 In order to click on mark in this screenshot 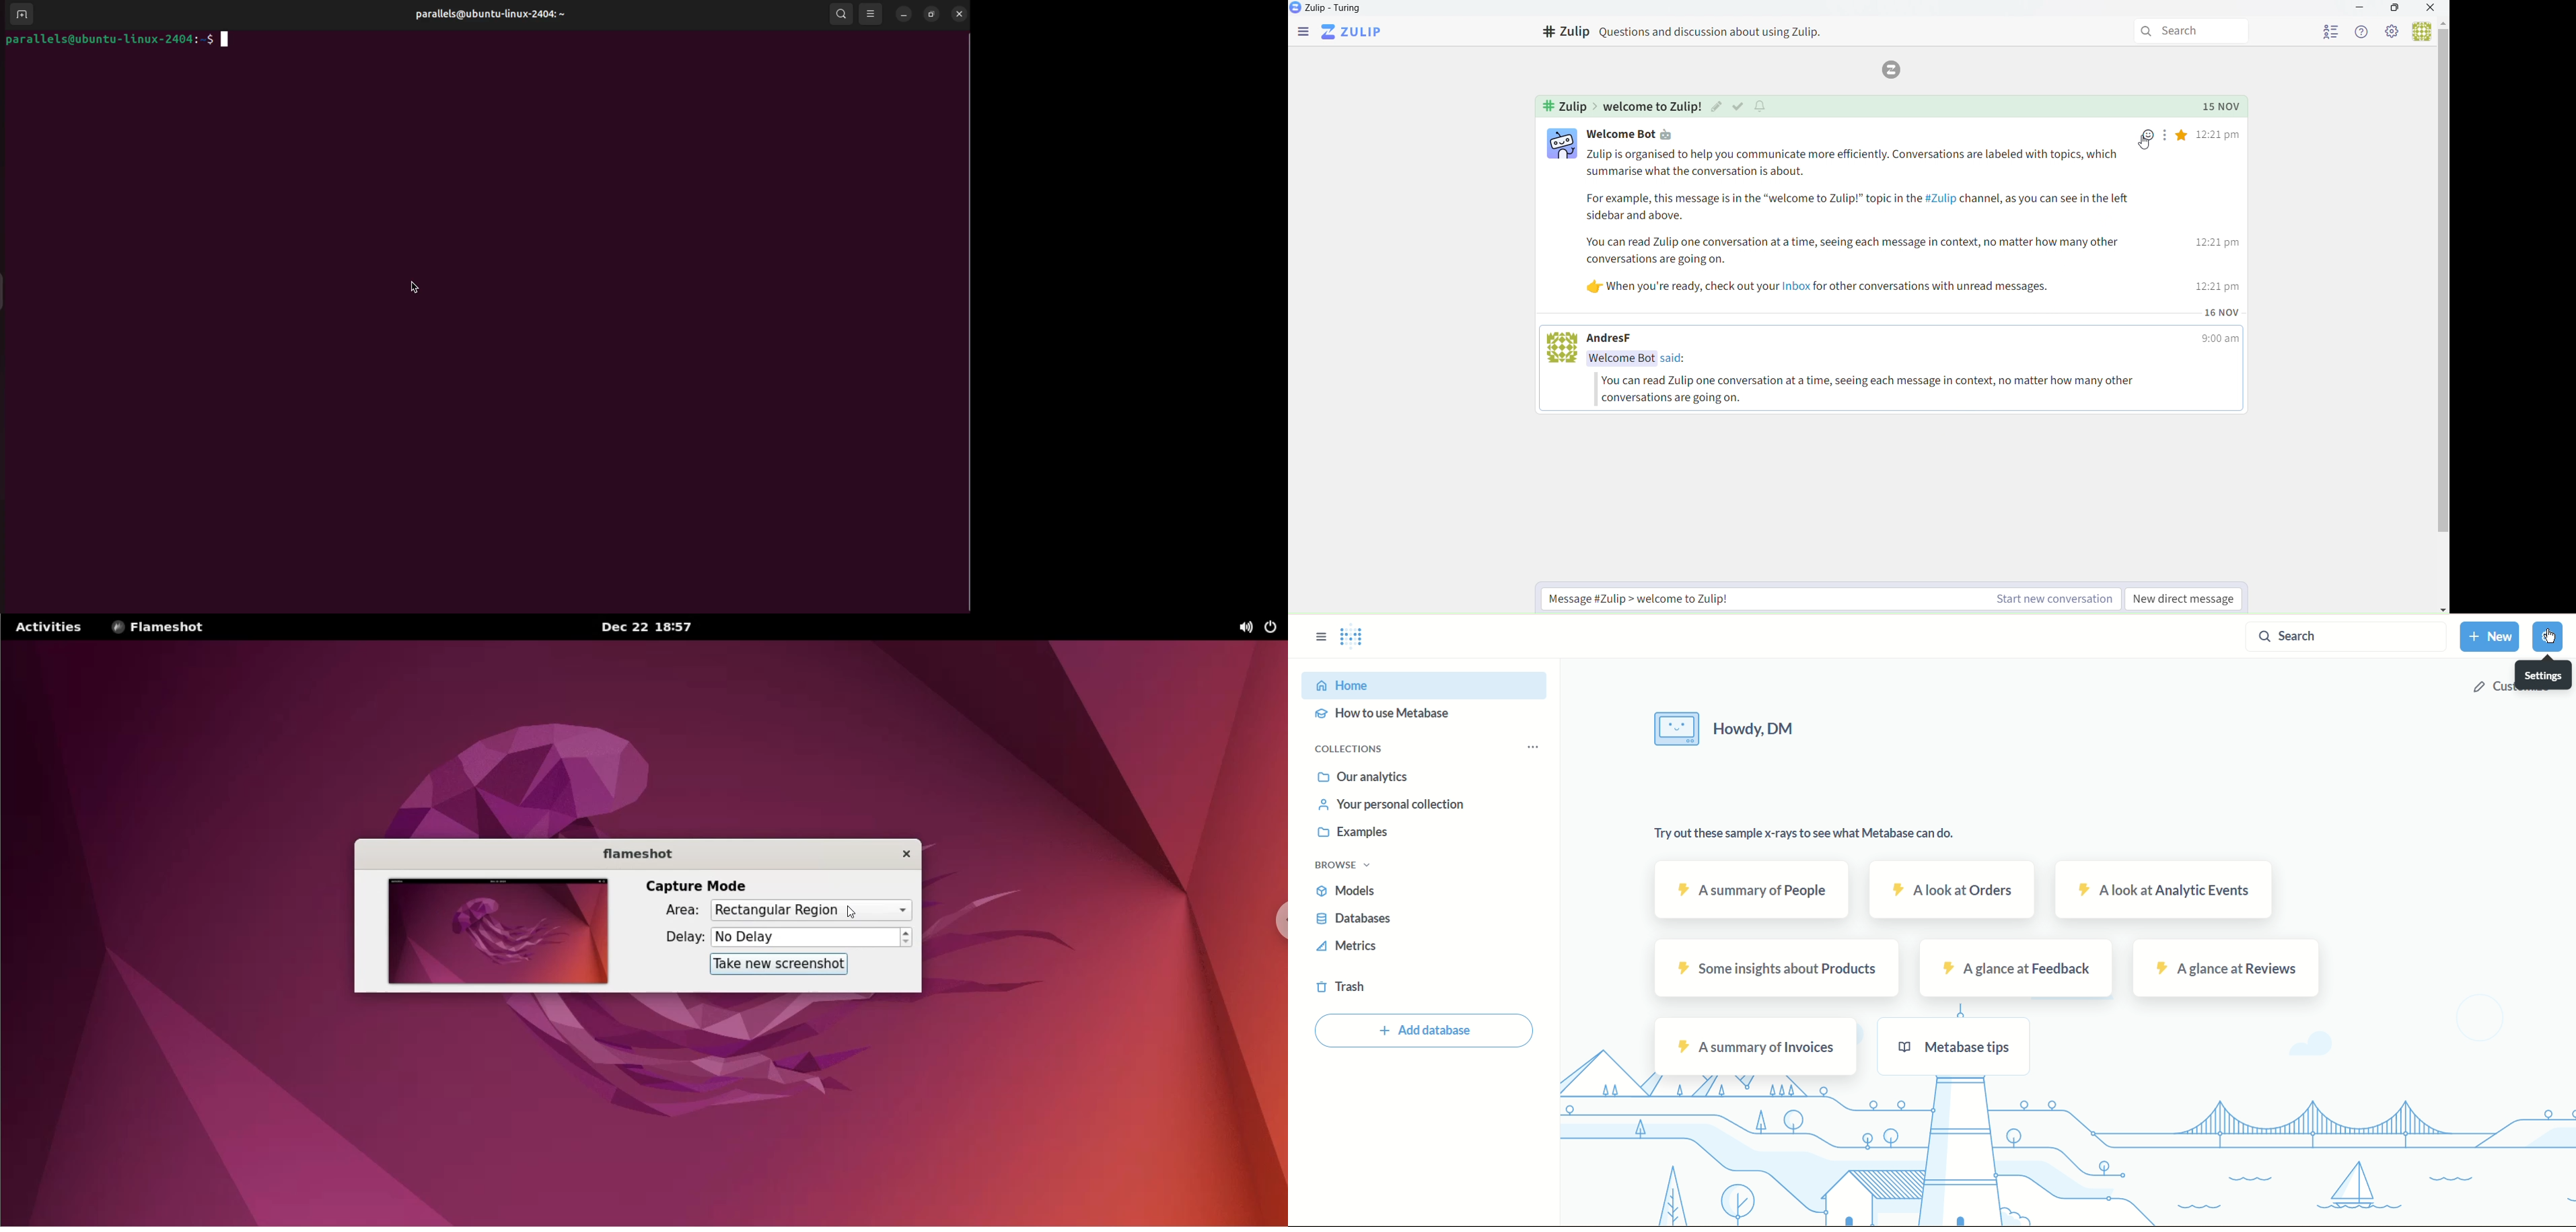, I will do `click(1738, 106)`.